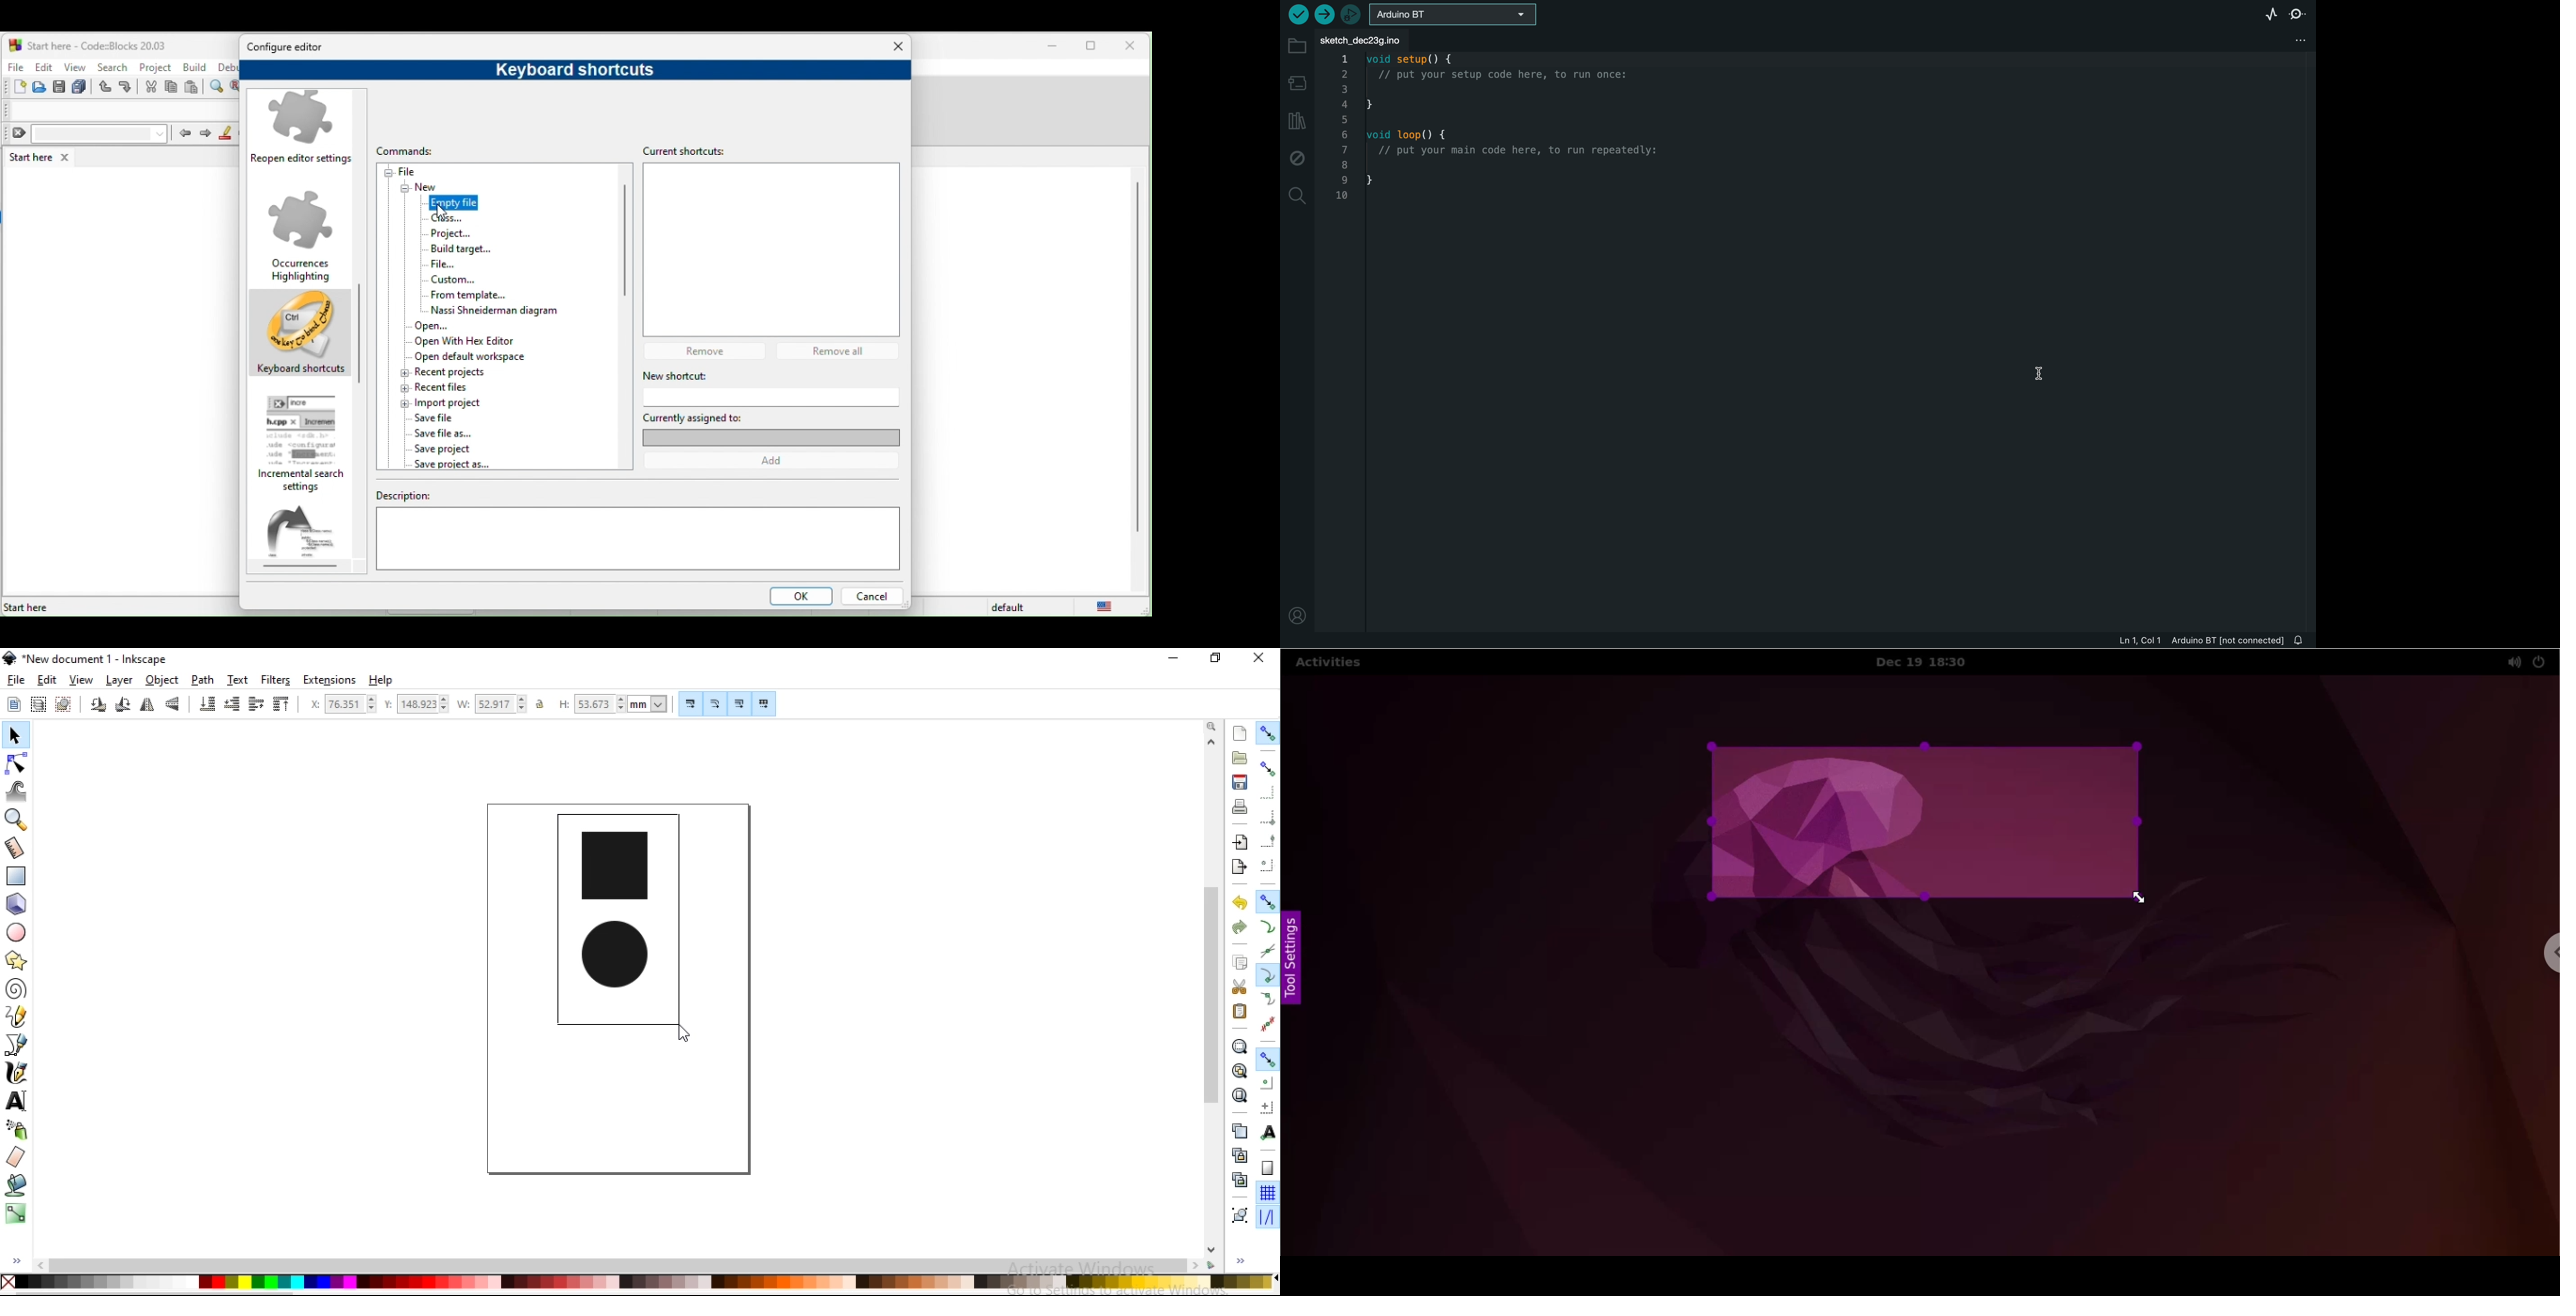  I want to click on cut selected clone, so click(1237, 1181).